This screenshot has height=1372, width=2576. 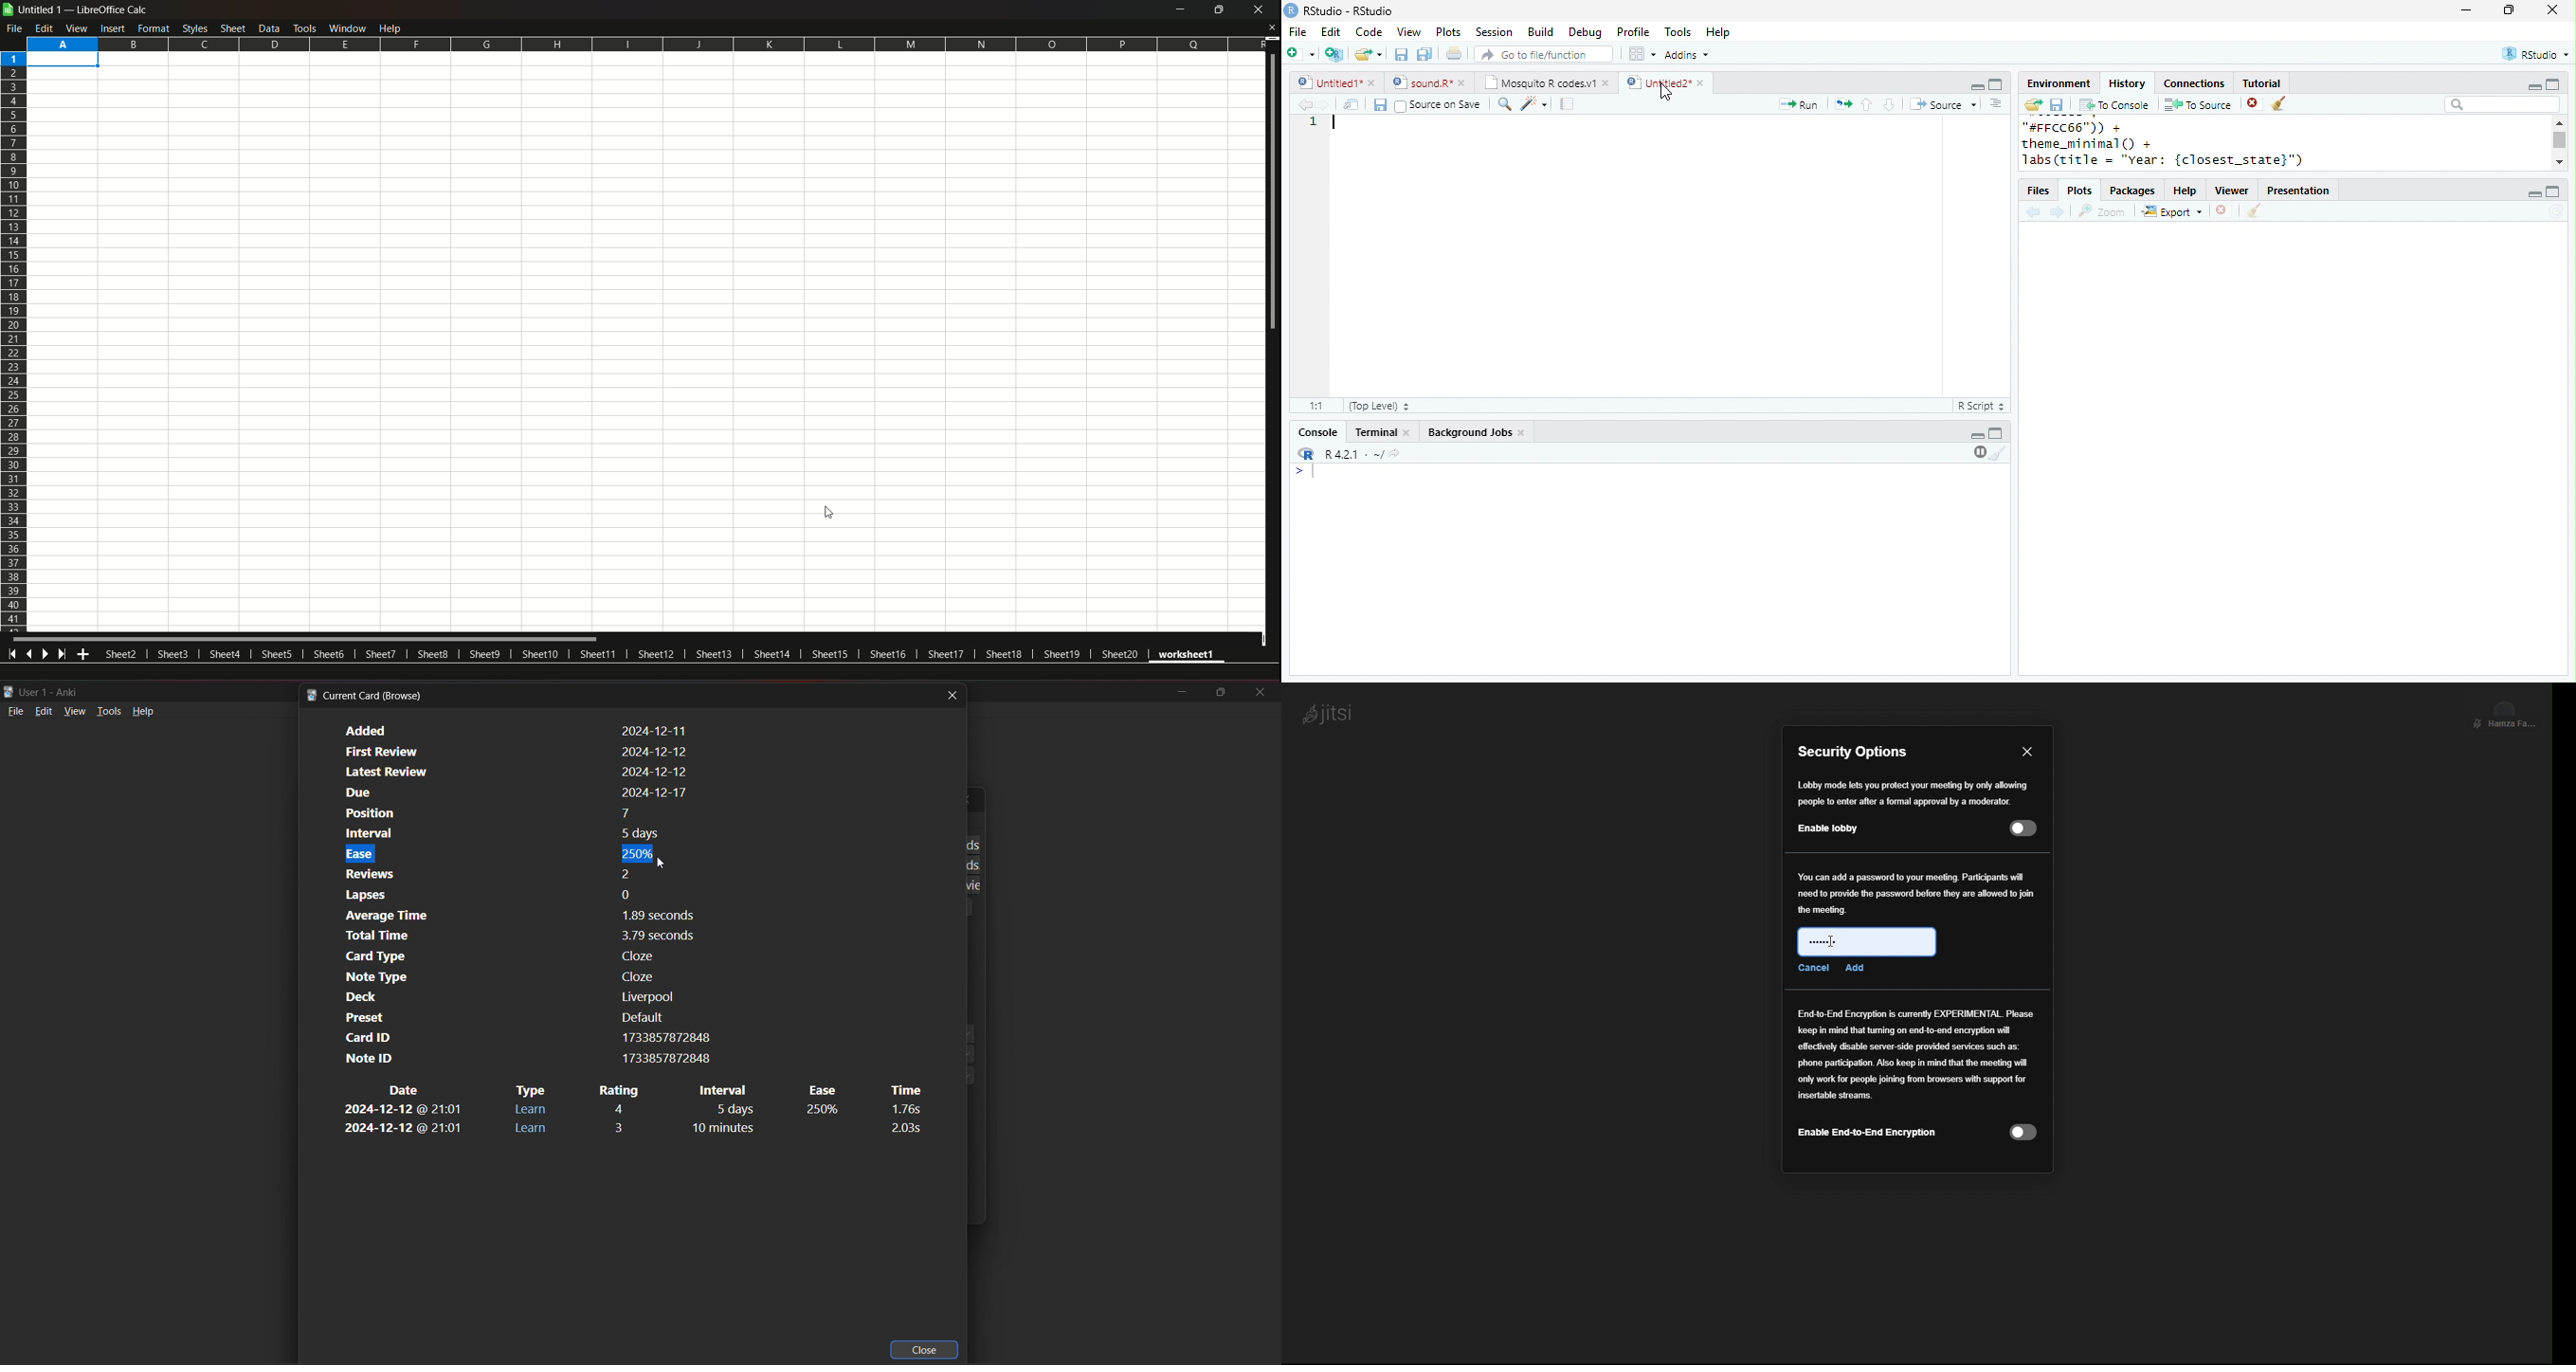 I want to click on edit, so click(x=44, y=712).